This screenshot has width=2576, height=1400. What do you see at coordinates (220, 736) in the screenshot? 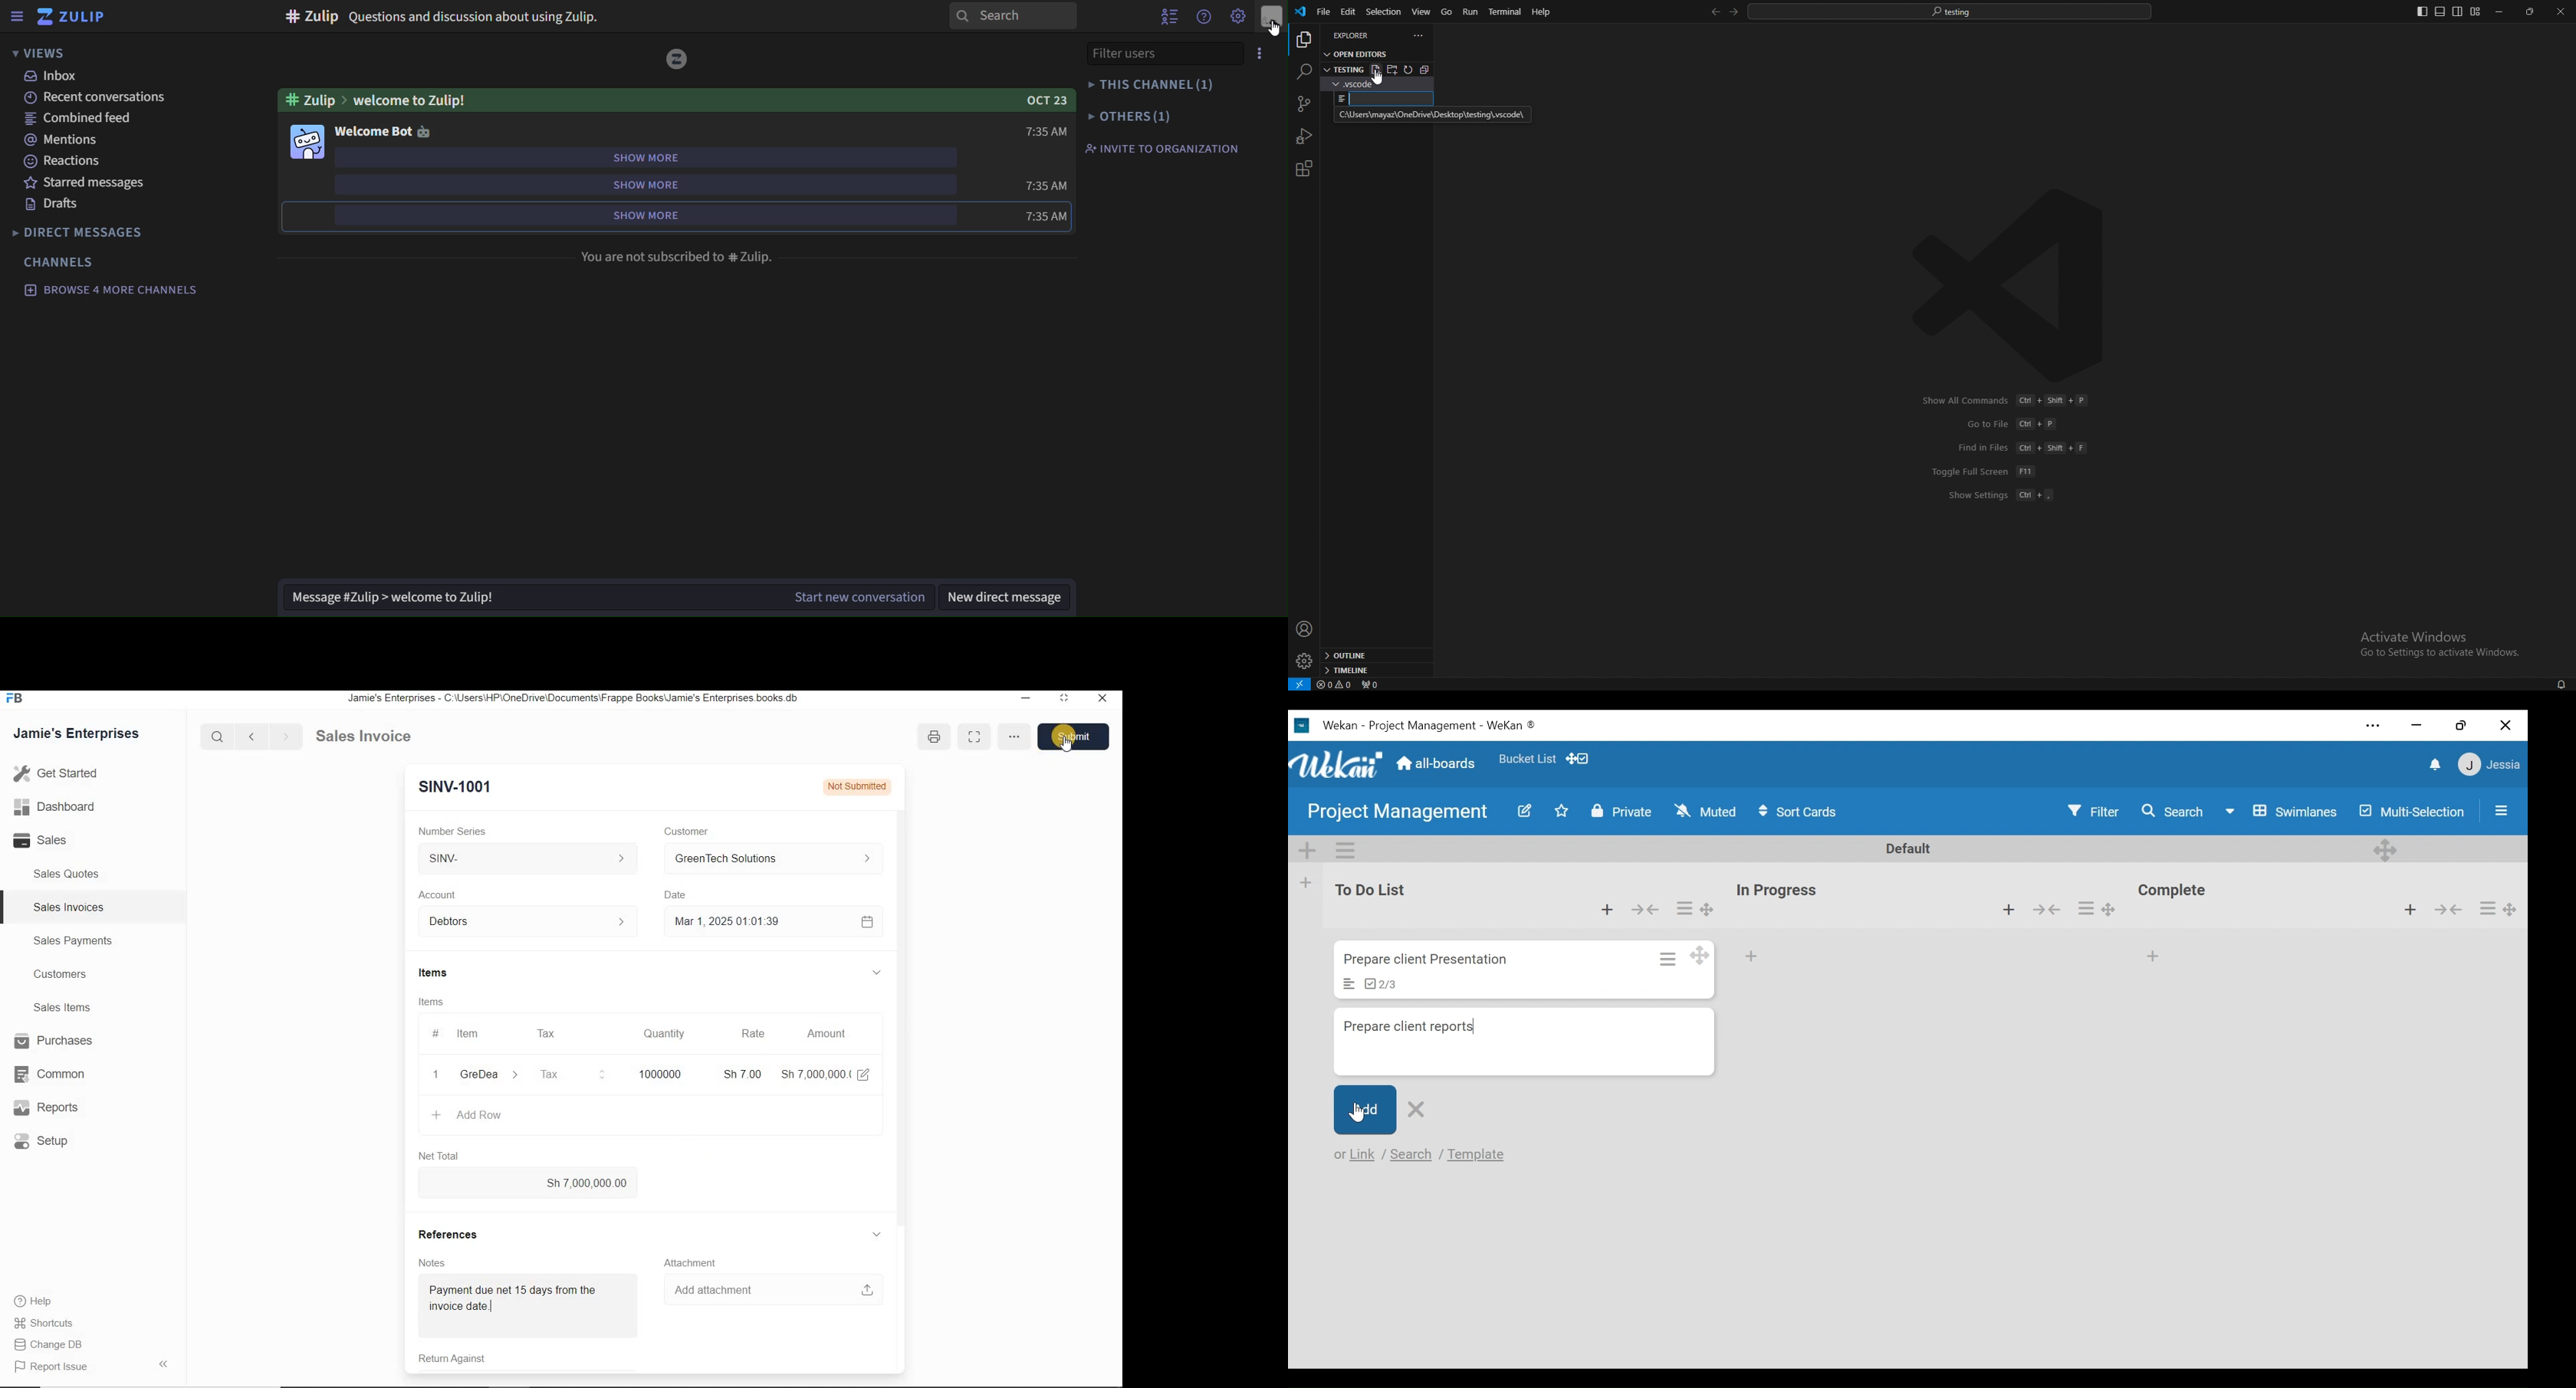
I see `search` at bounding box center [220, 736].